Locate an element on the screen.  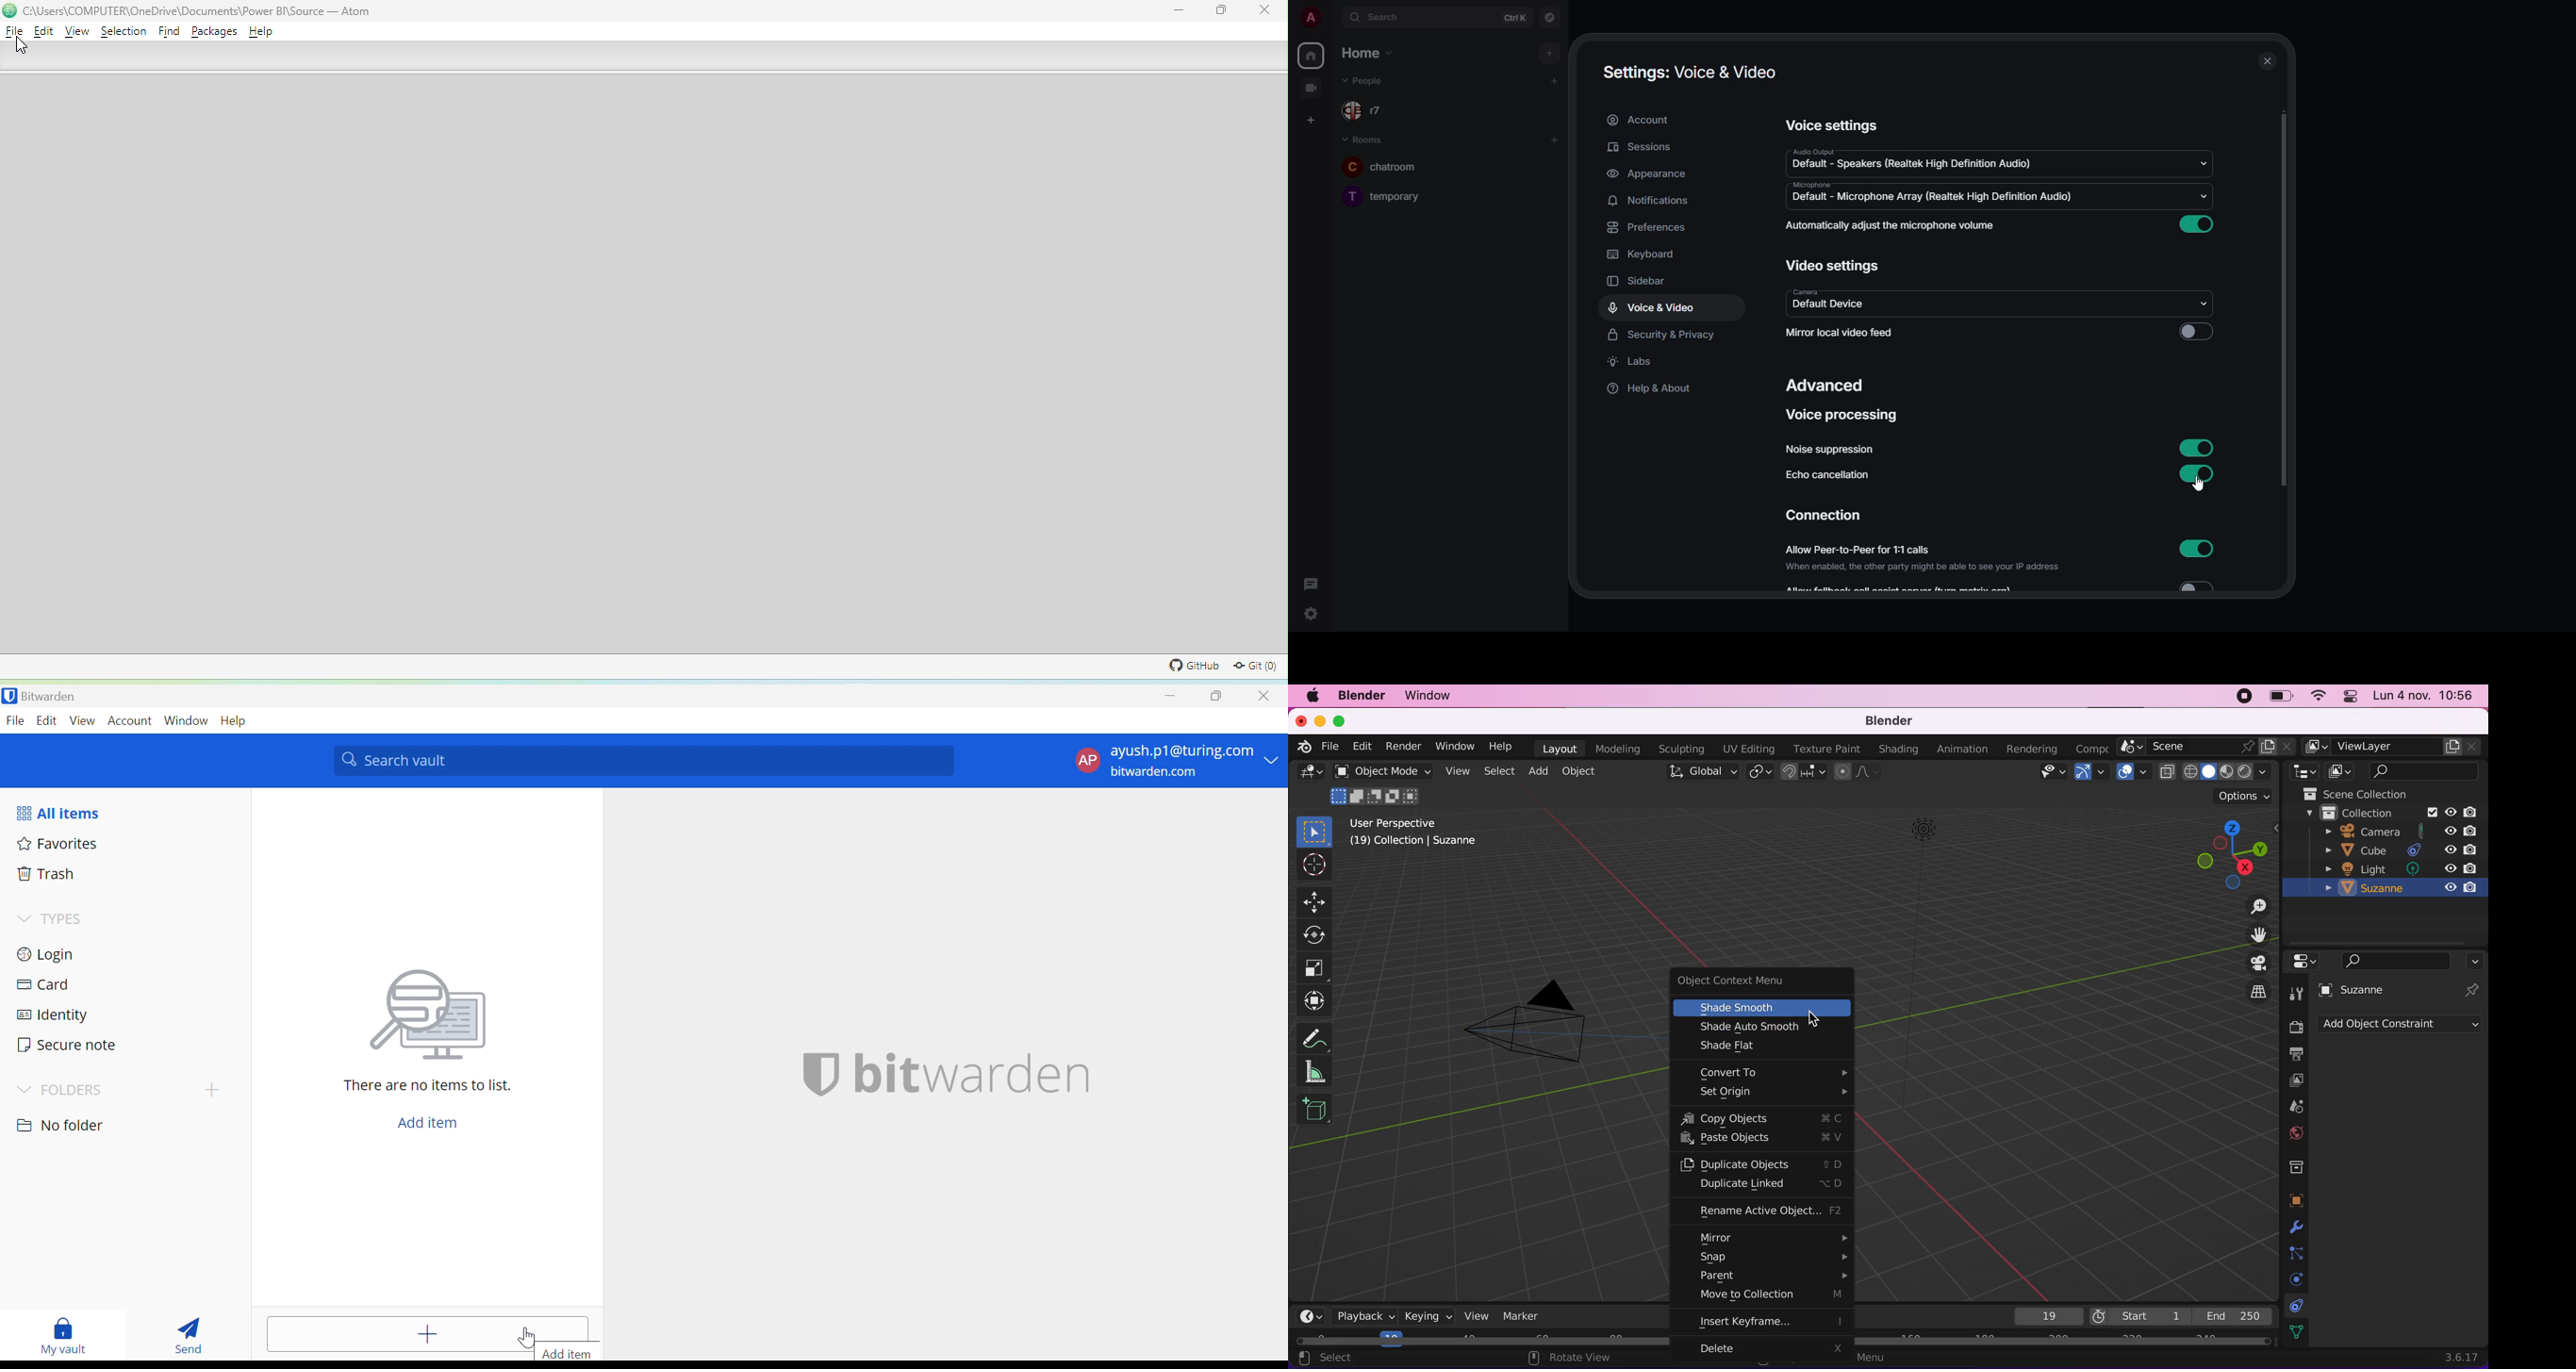
mirror local video feed is located at coordinates (1844, 331).